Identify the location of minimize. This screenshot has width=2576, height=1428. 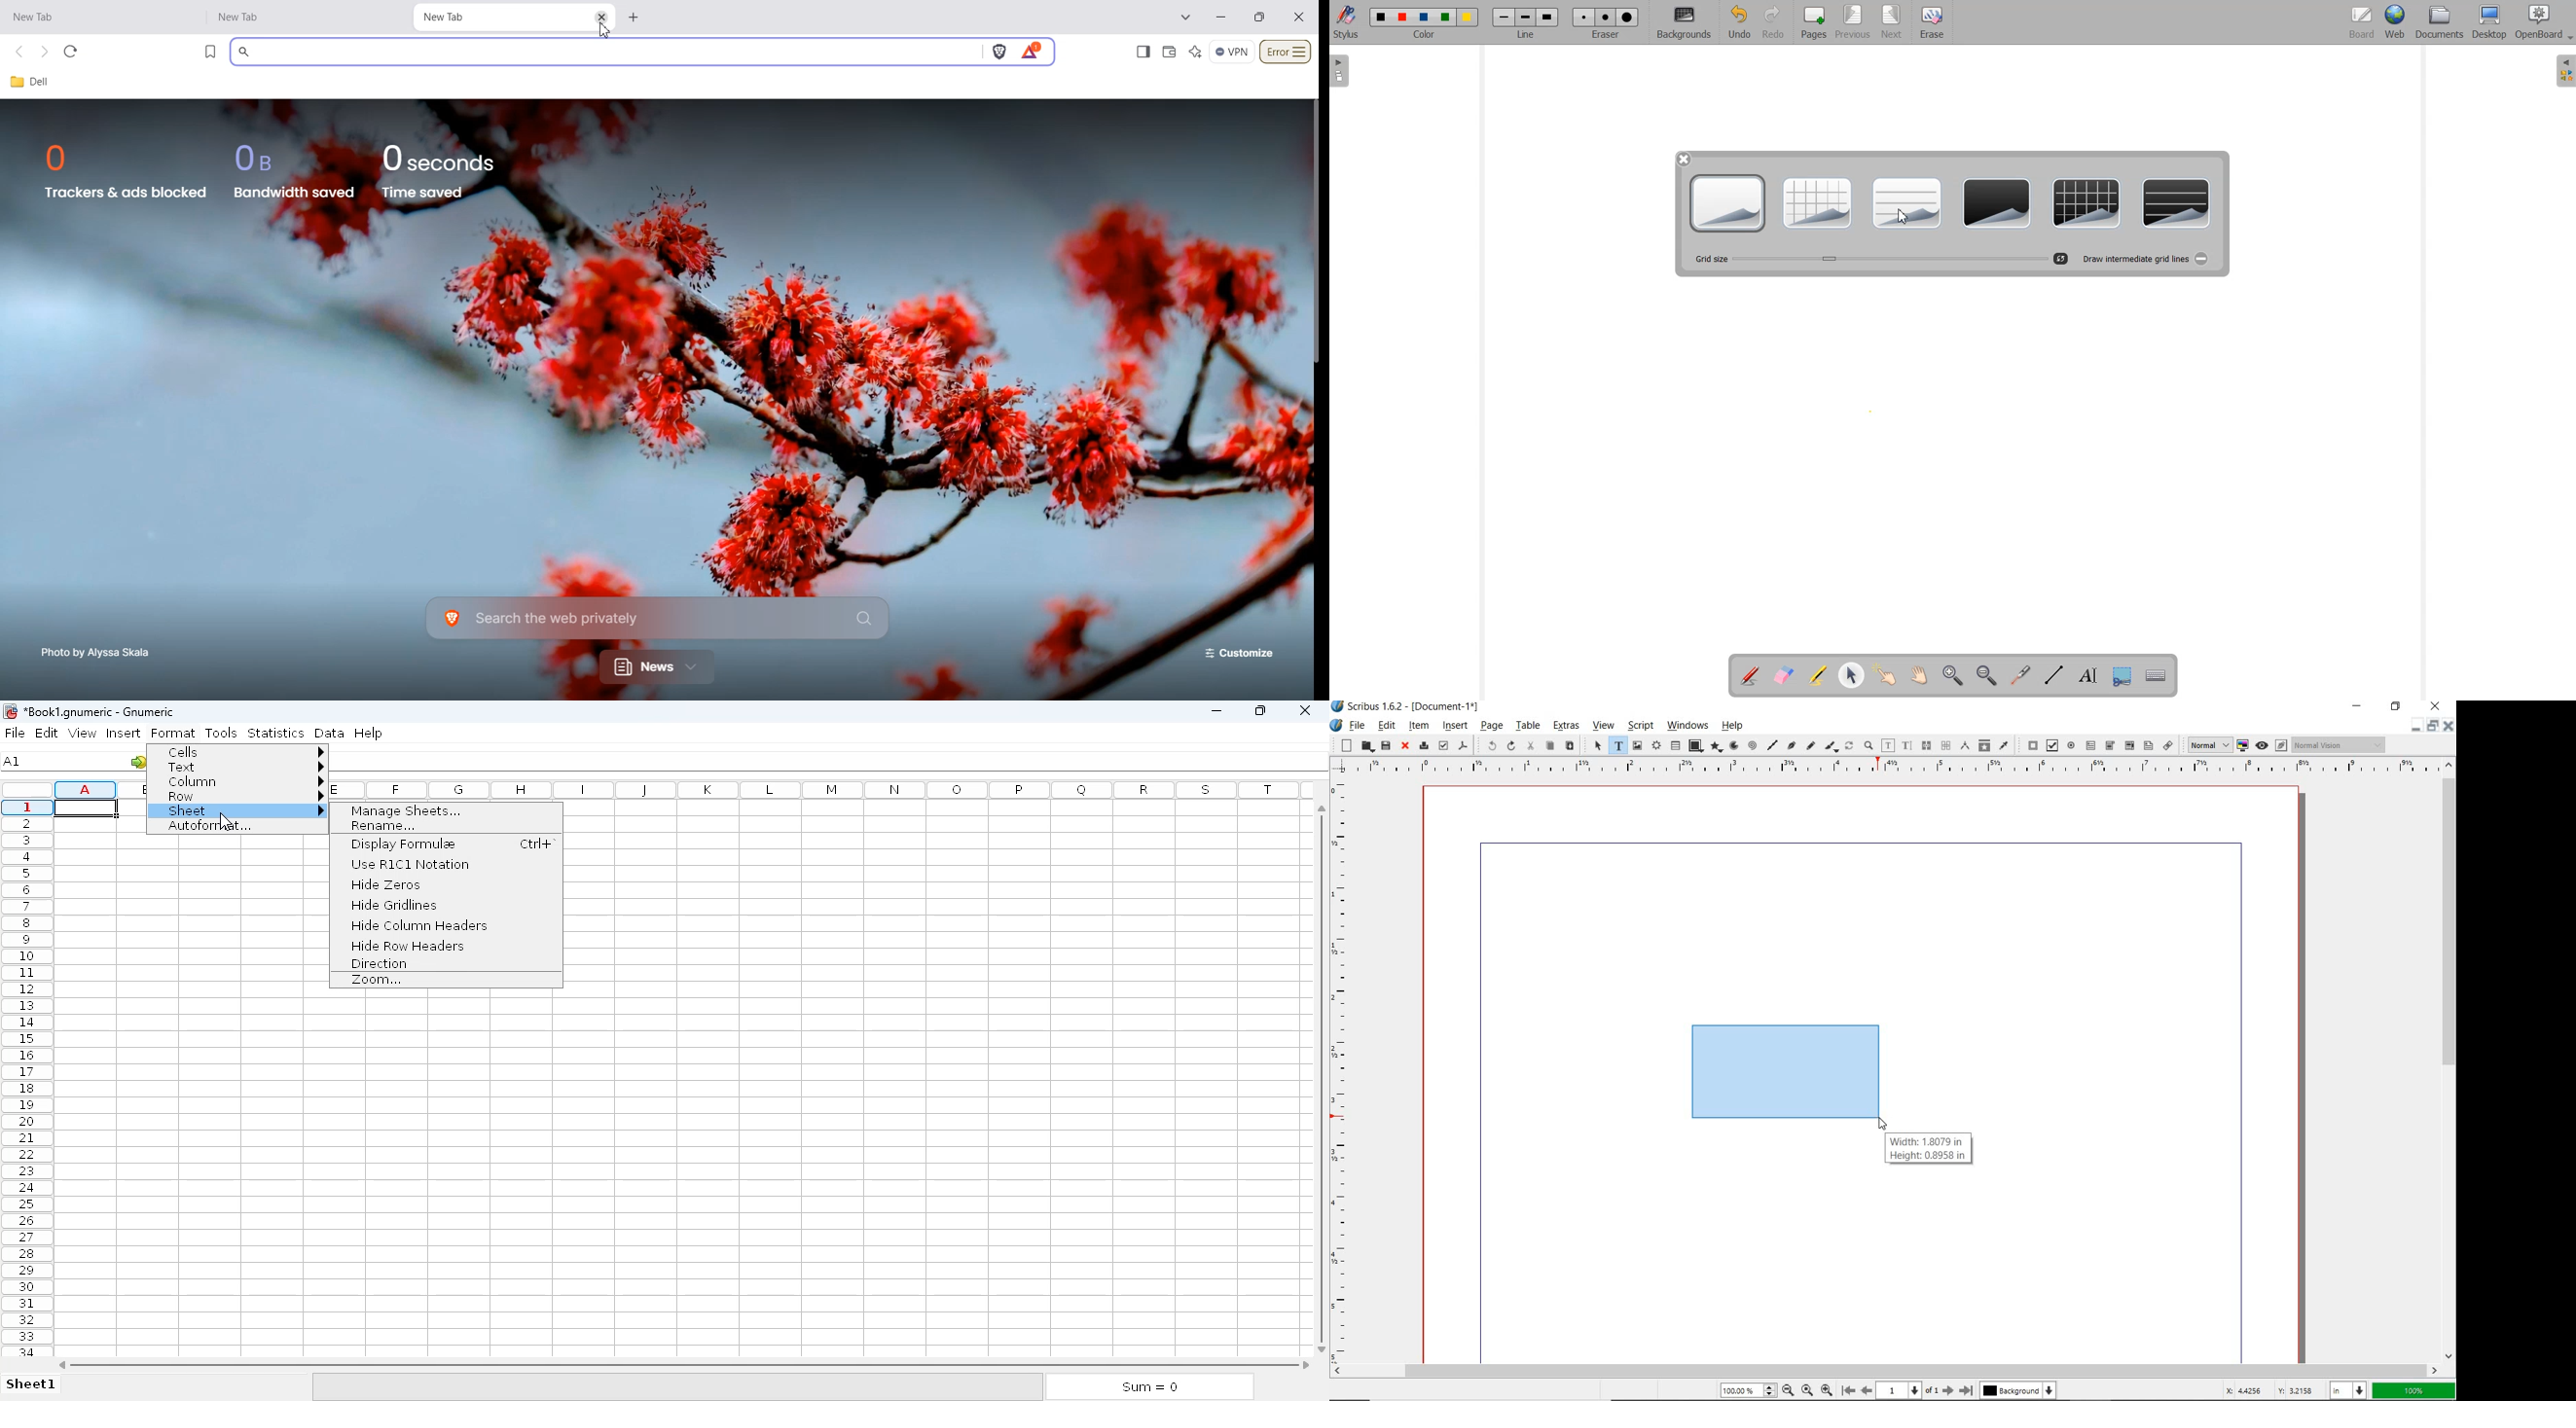
(2431, 726).